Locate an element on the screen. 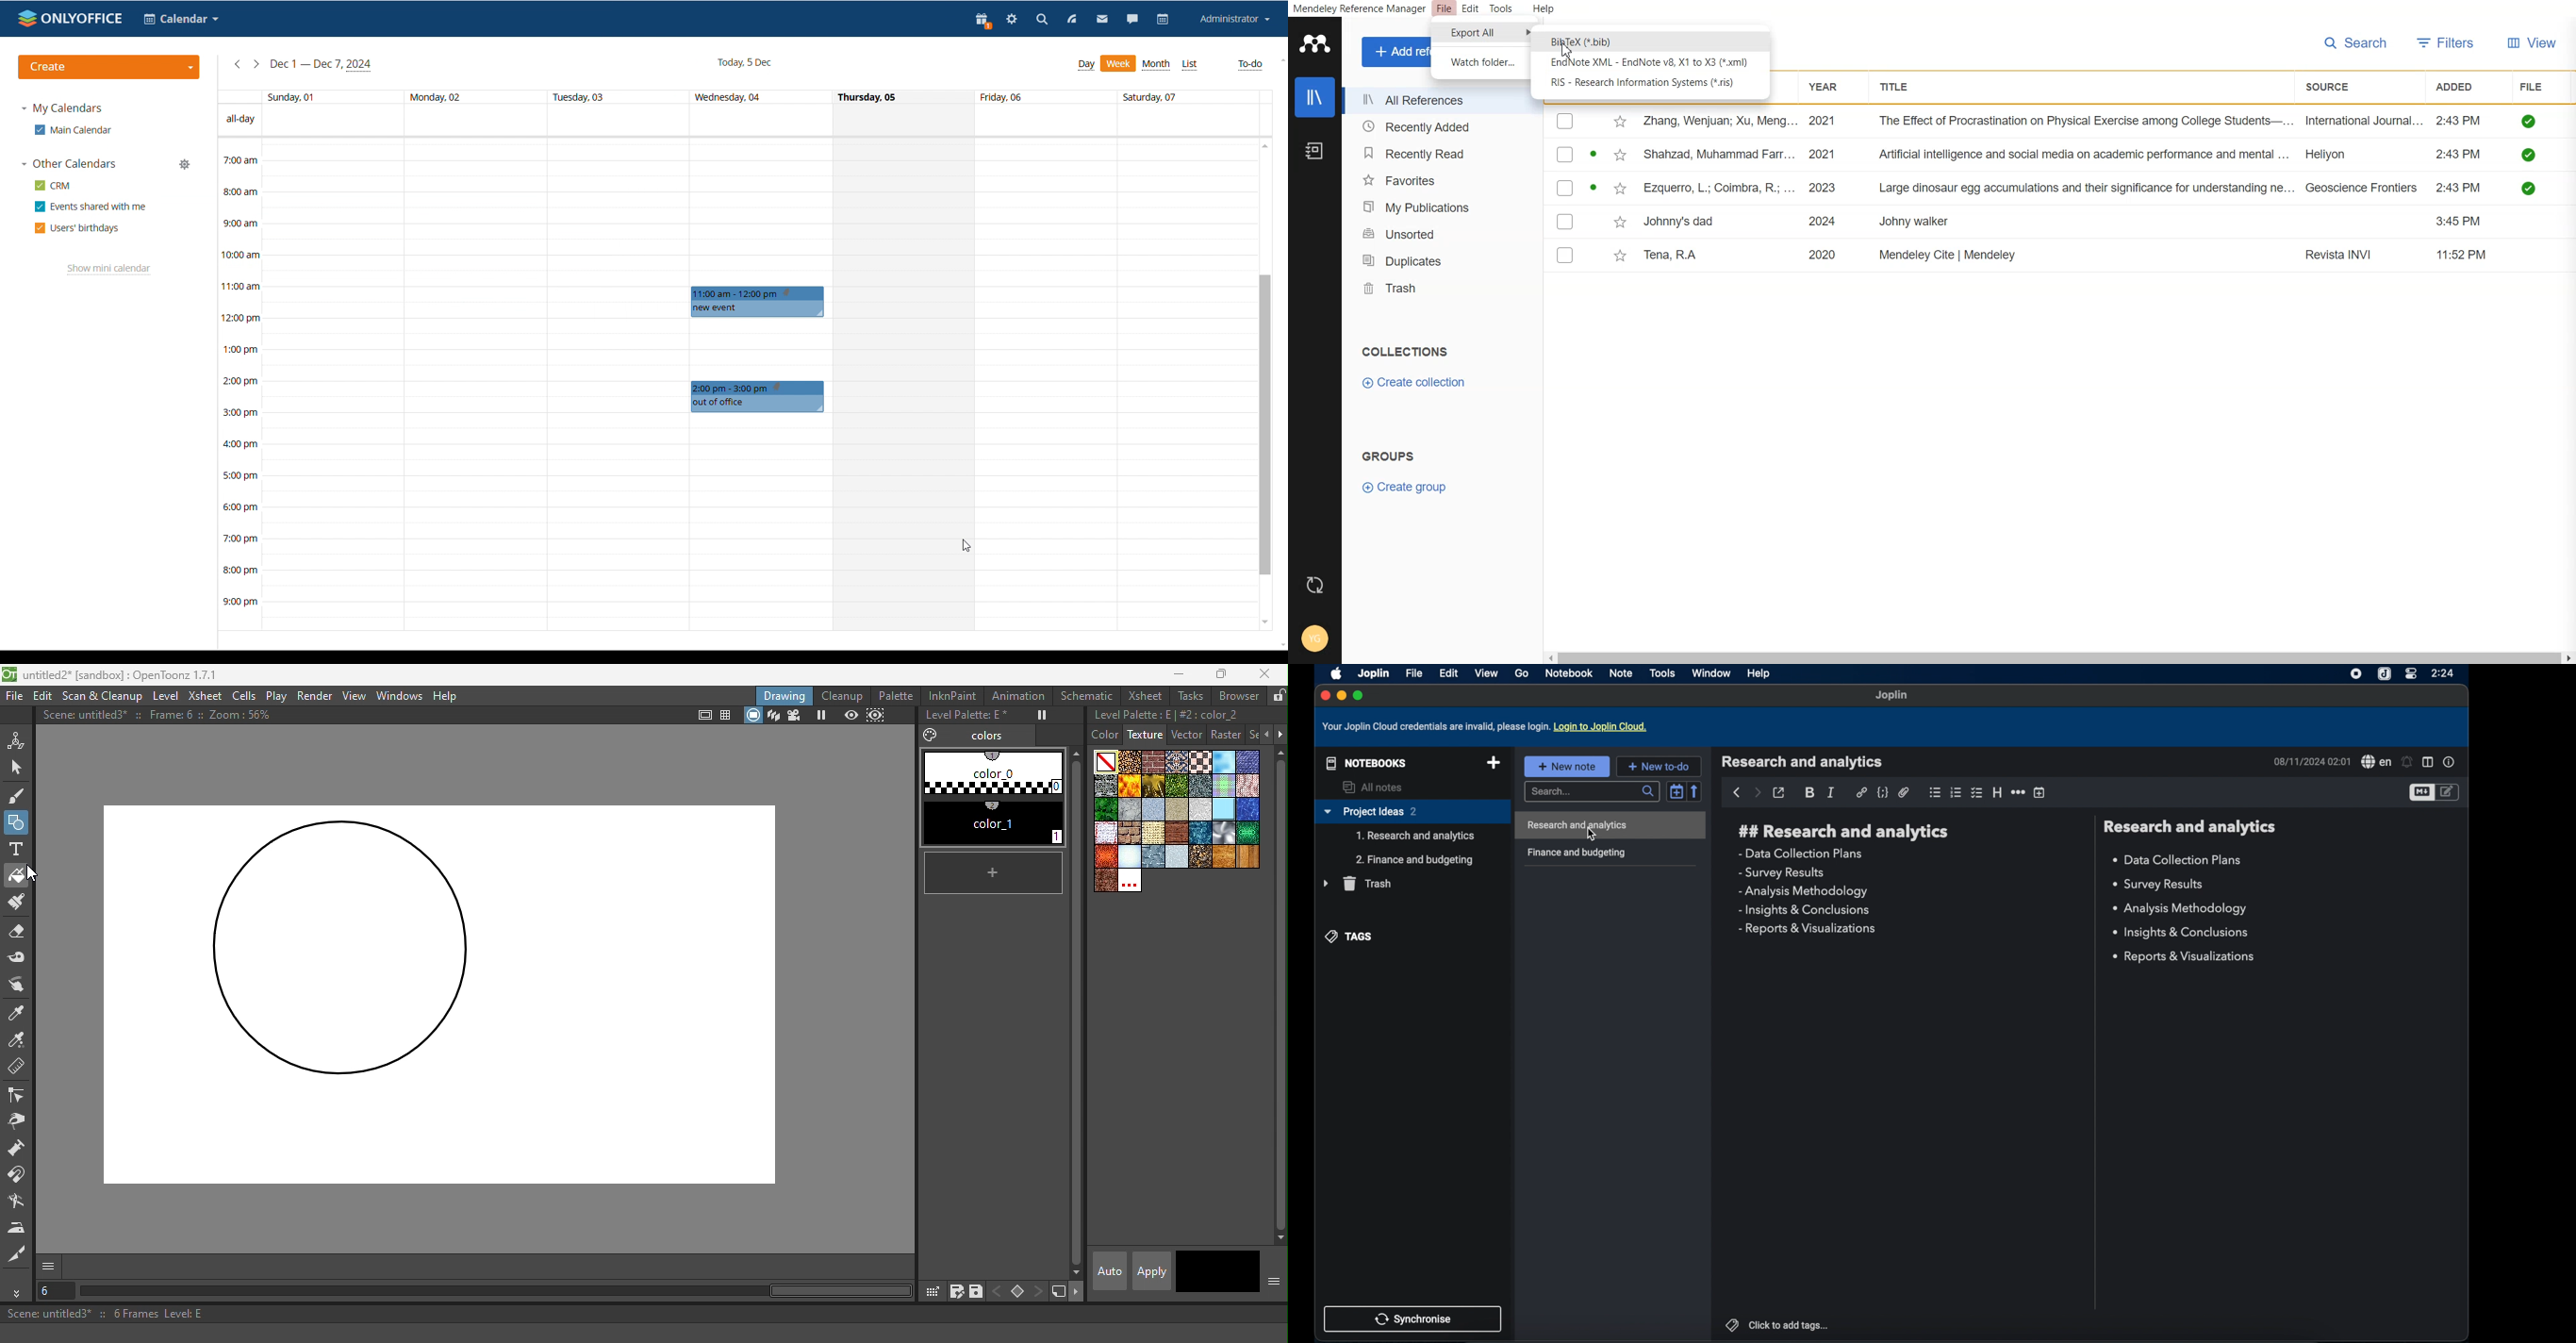 The image size is (2576, 1344). reverse sort order is located at coordinates (1696, 791).